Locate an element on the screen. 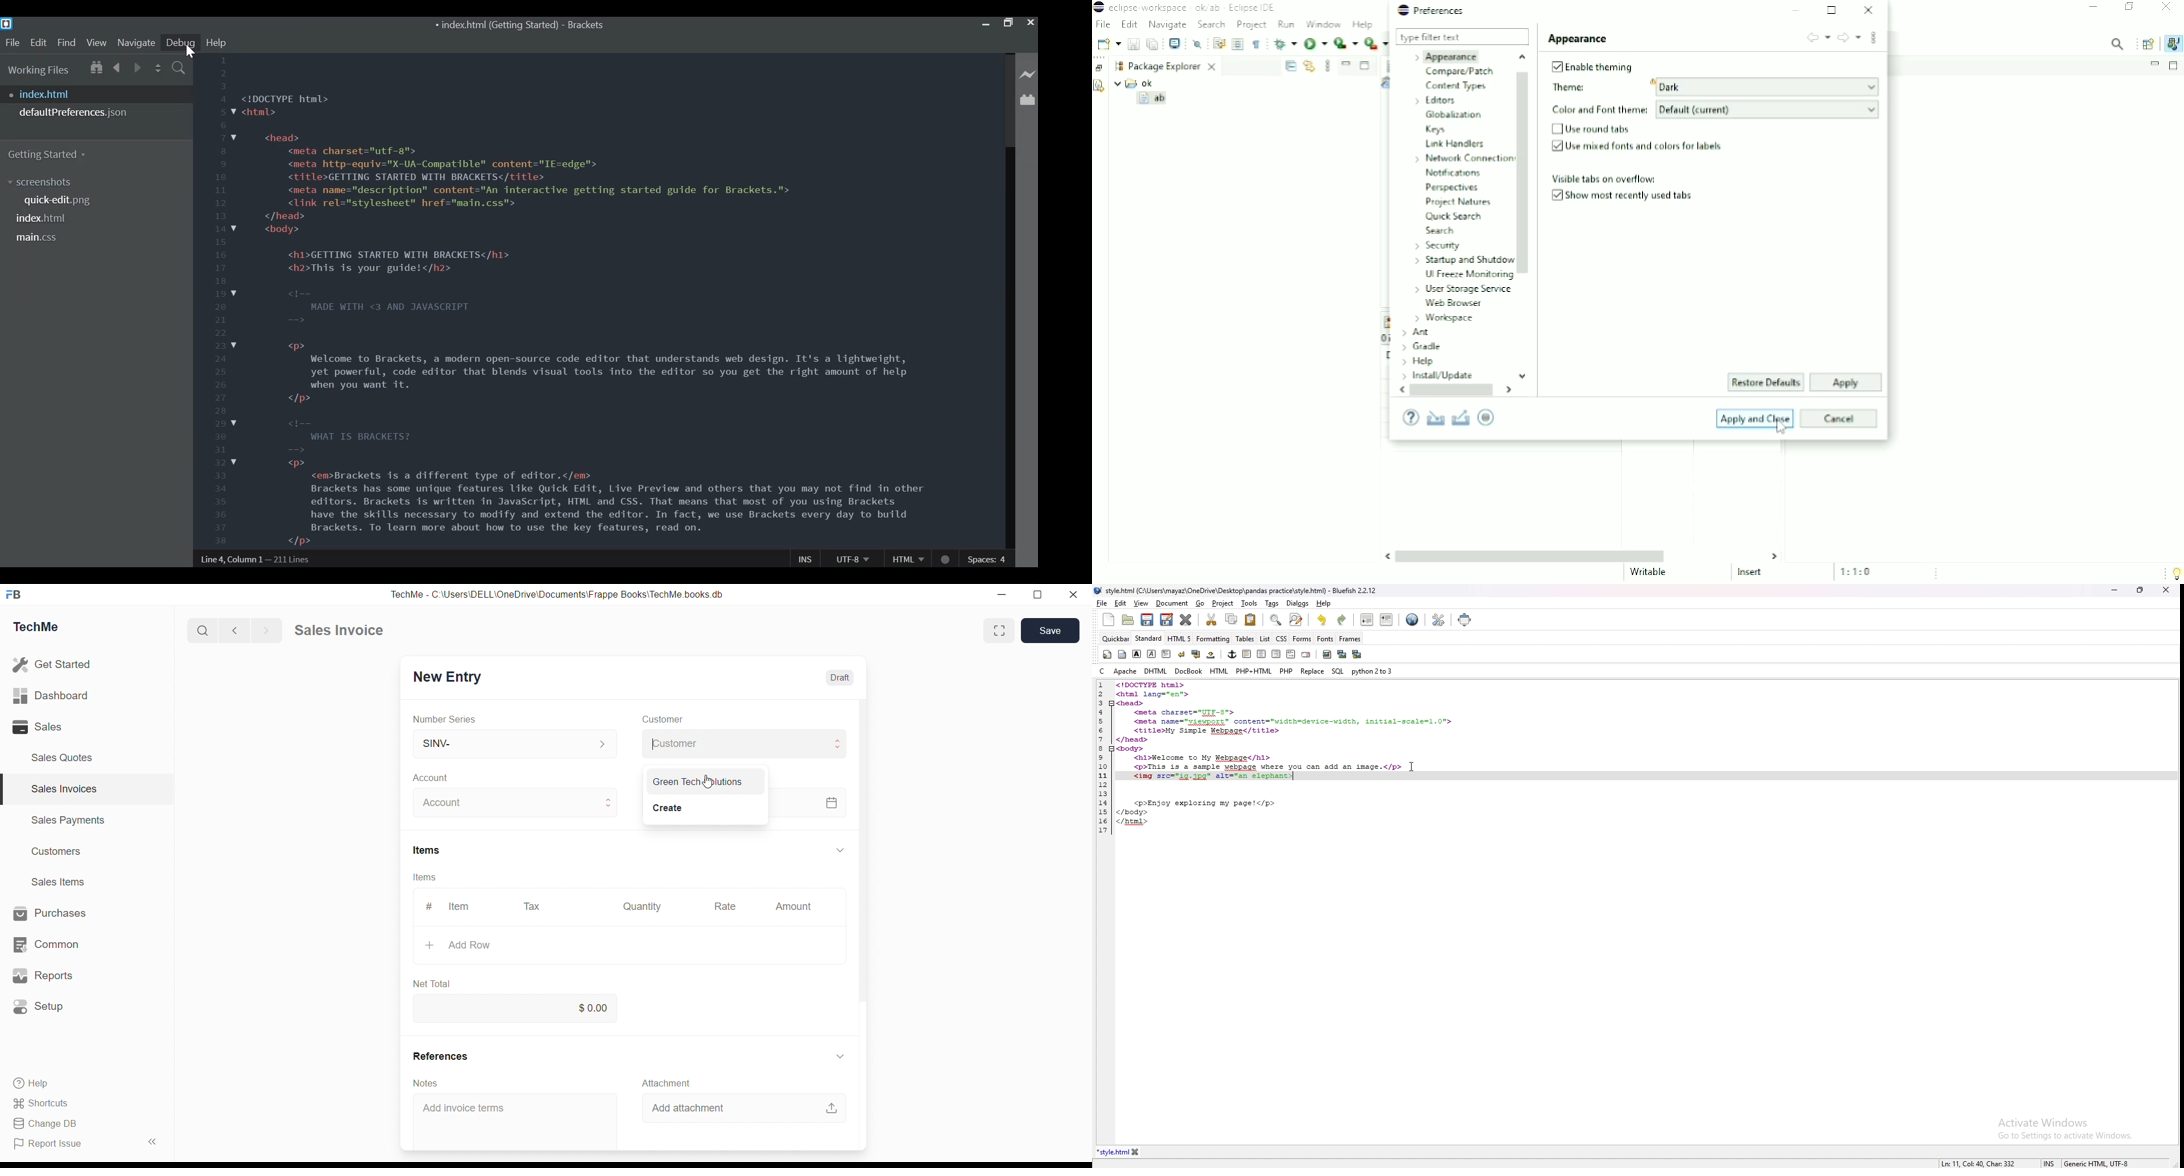 This screenshot has width=2184, height=1176. Sales Quotes is located at coordinates (63, 758).